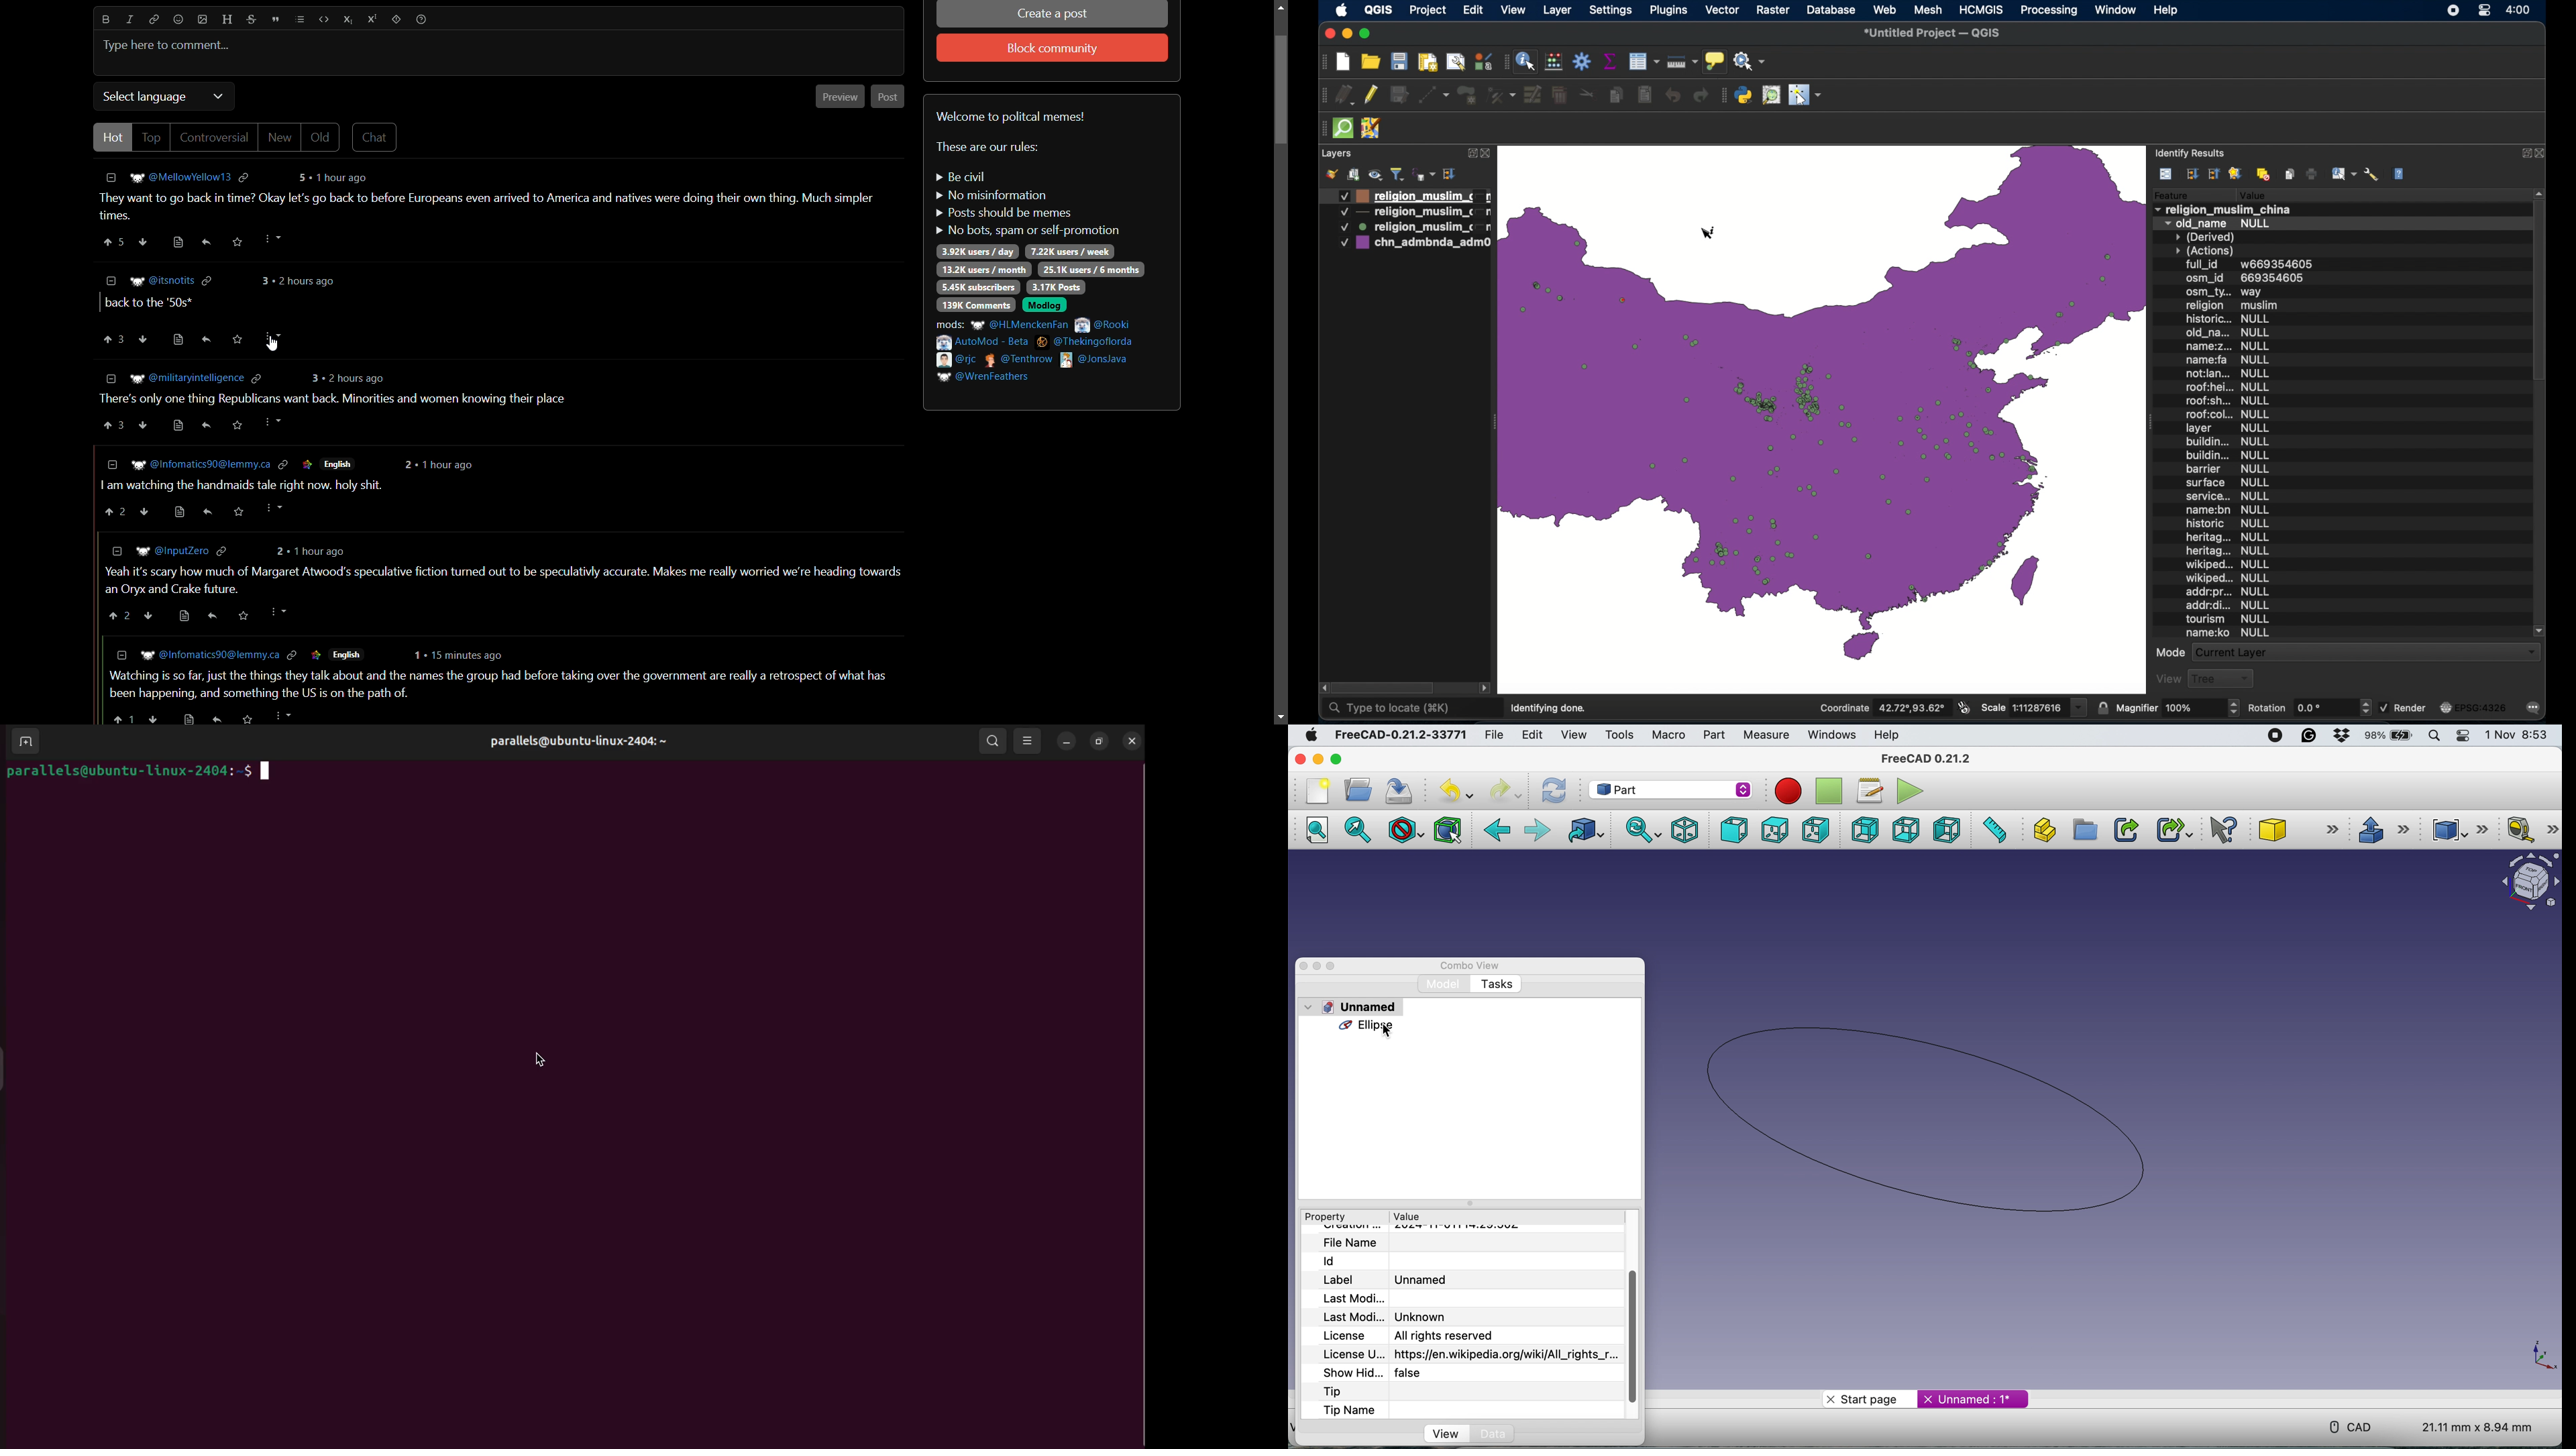 Image resolution: width=2576 pixels, height=1456 pixels. What do you see at coordinates (2530, 829) in the screenshot?
I see `measure linear` at bounding box center [2530, 829].